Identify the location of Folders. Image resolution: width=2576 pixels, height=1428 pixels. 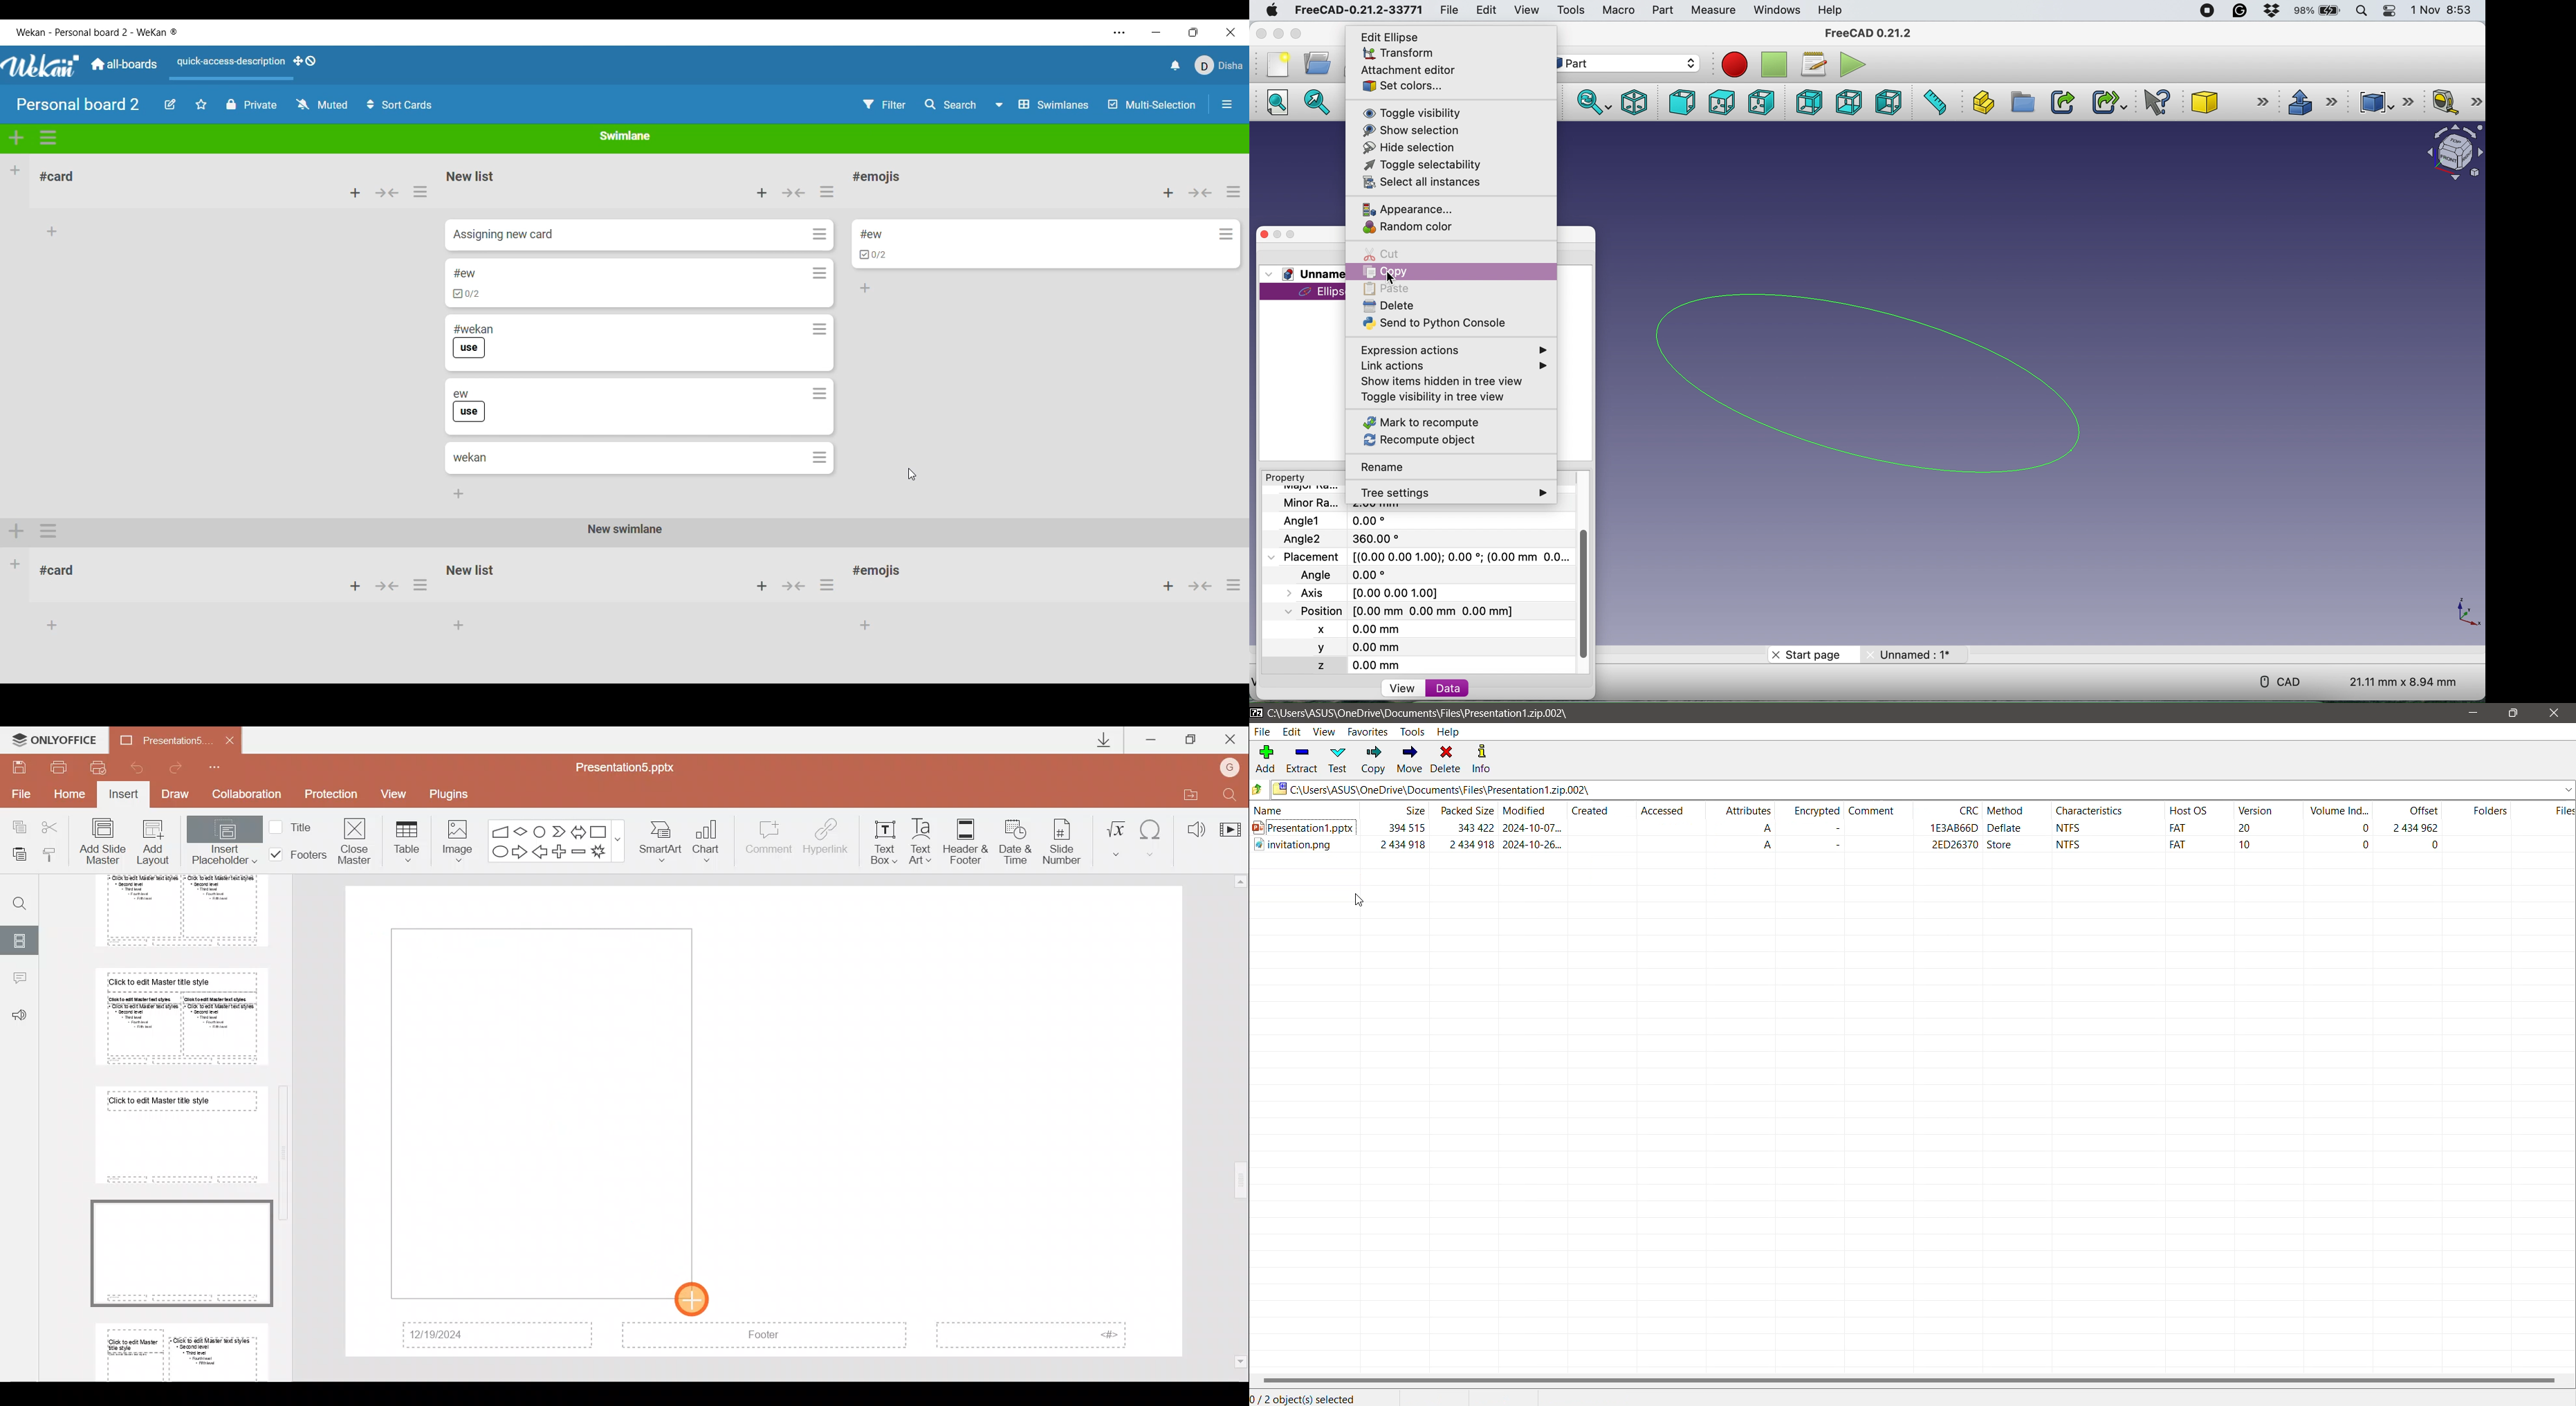
(2488, 809).